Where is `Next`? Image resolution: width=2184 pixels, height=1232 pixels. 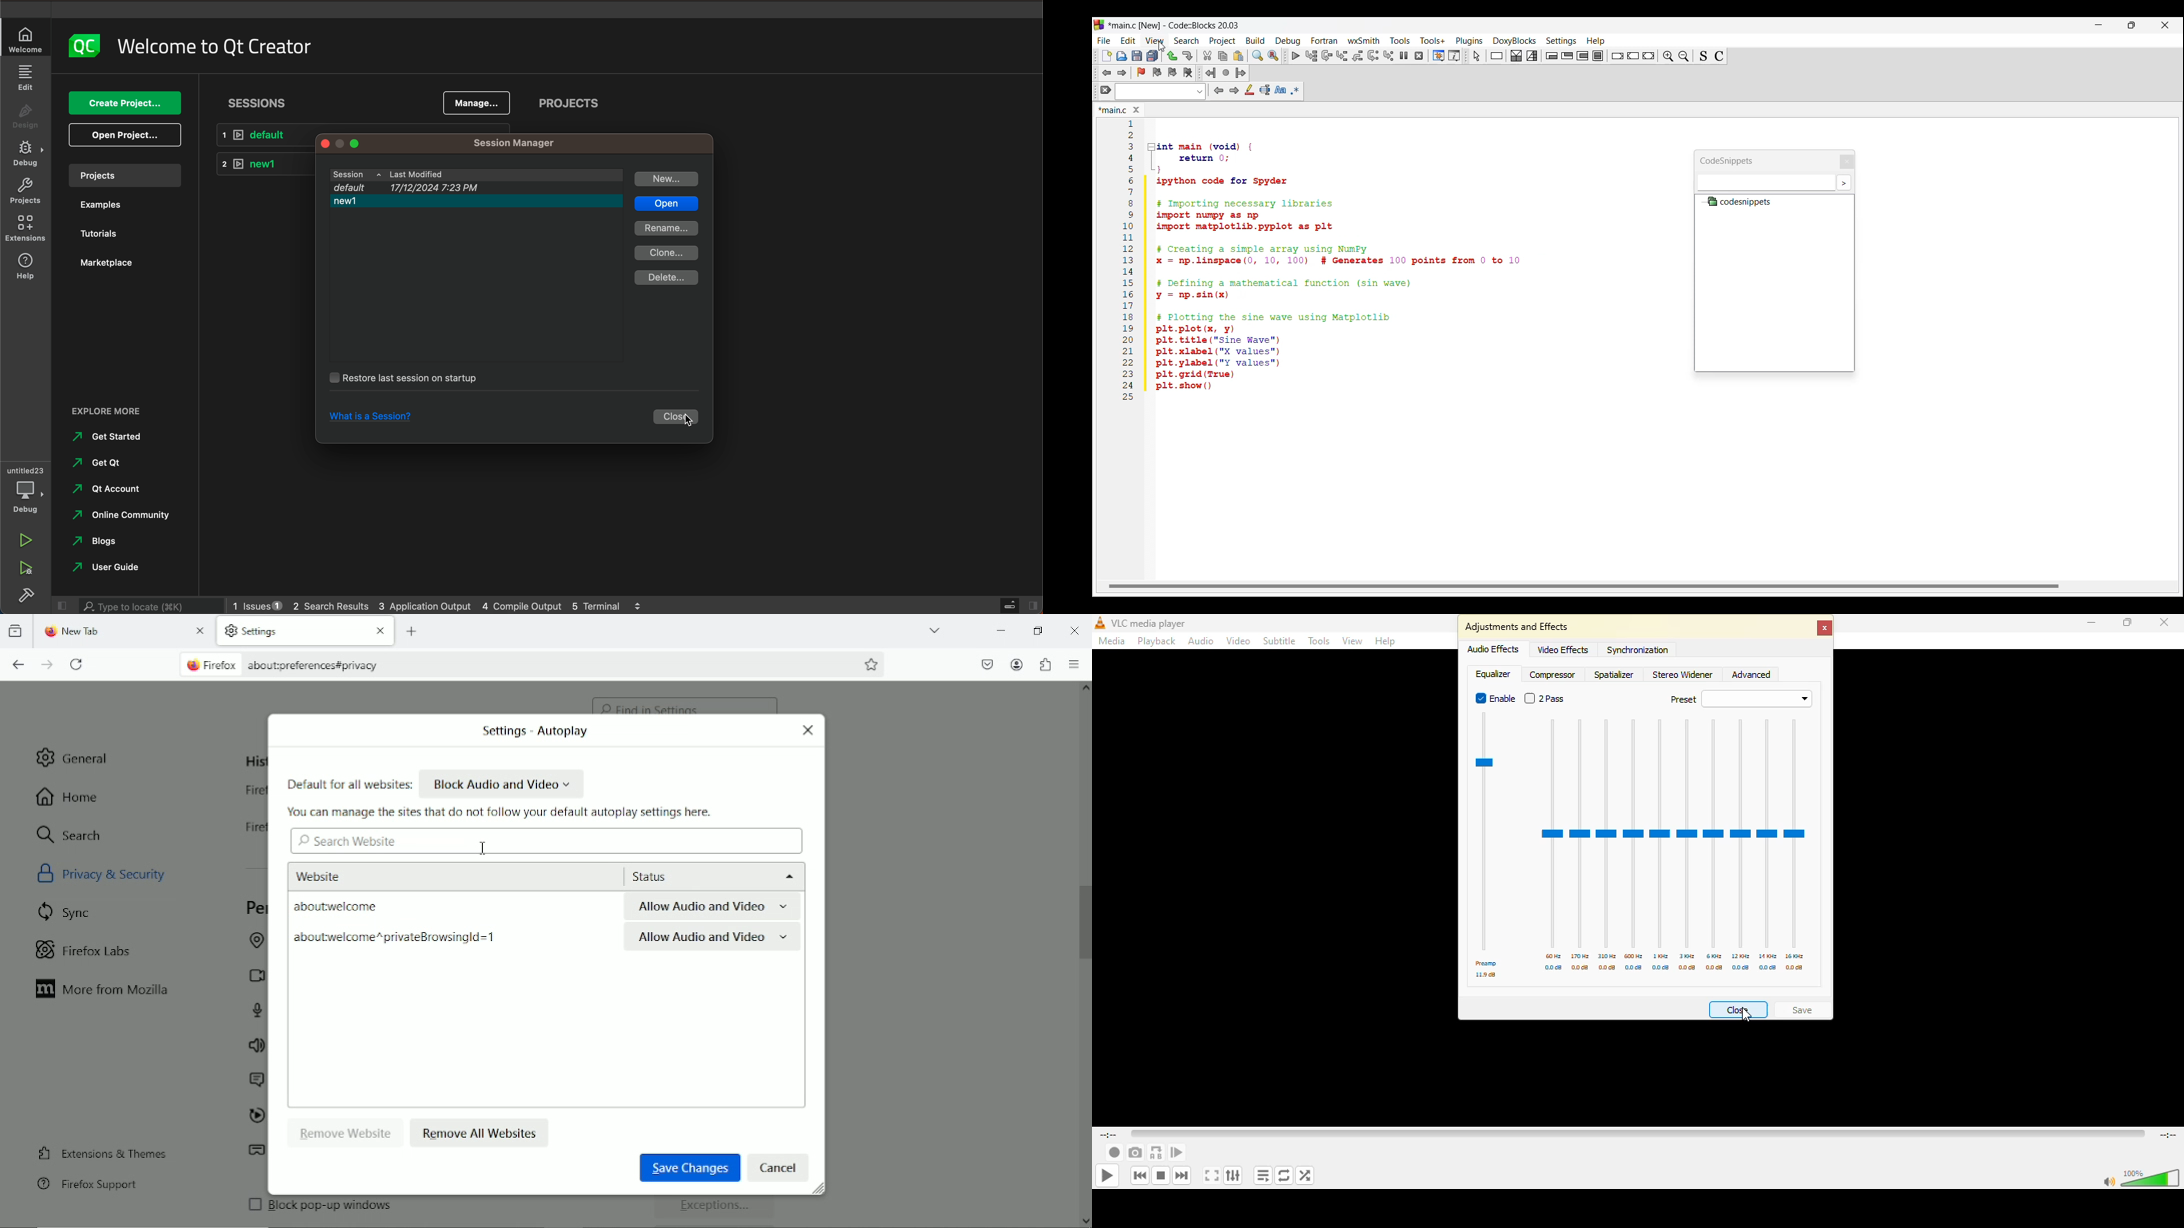 Next is located at coordinates (1234, 90).